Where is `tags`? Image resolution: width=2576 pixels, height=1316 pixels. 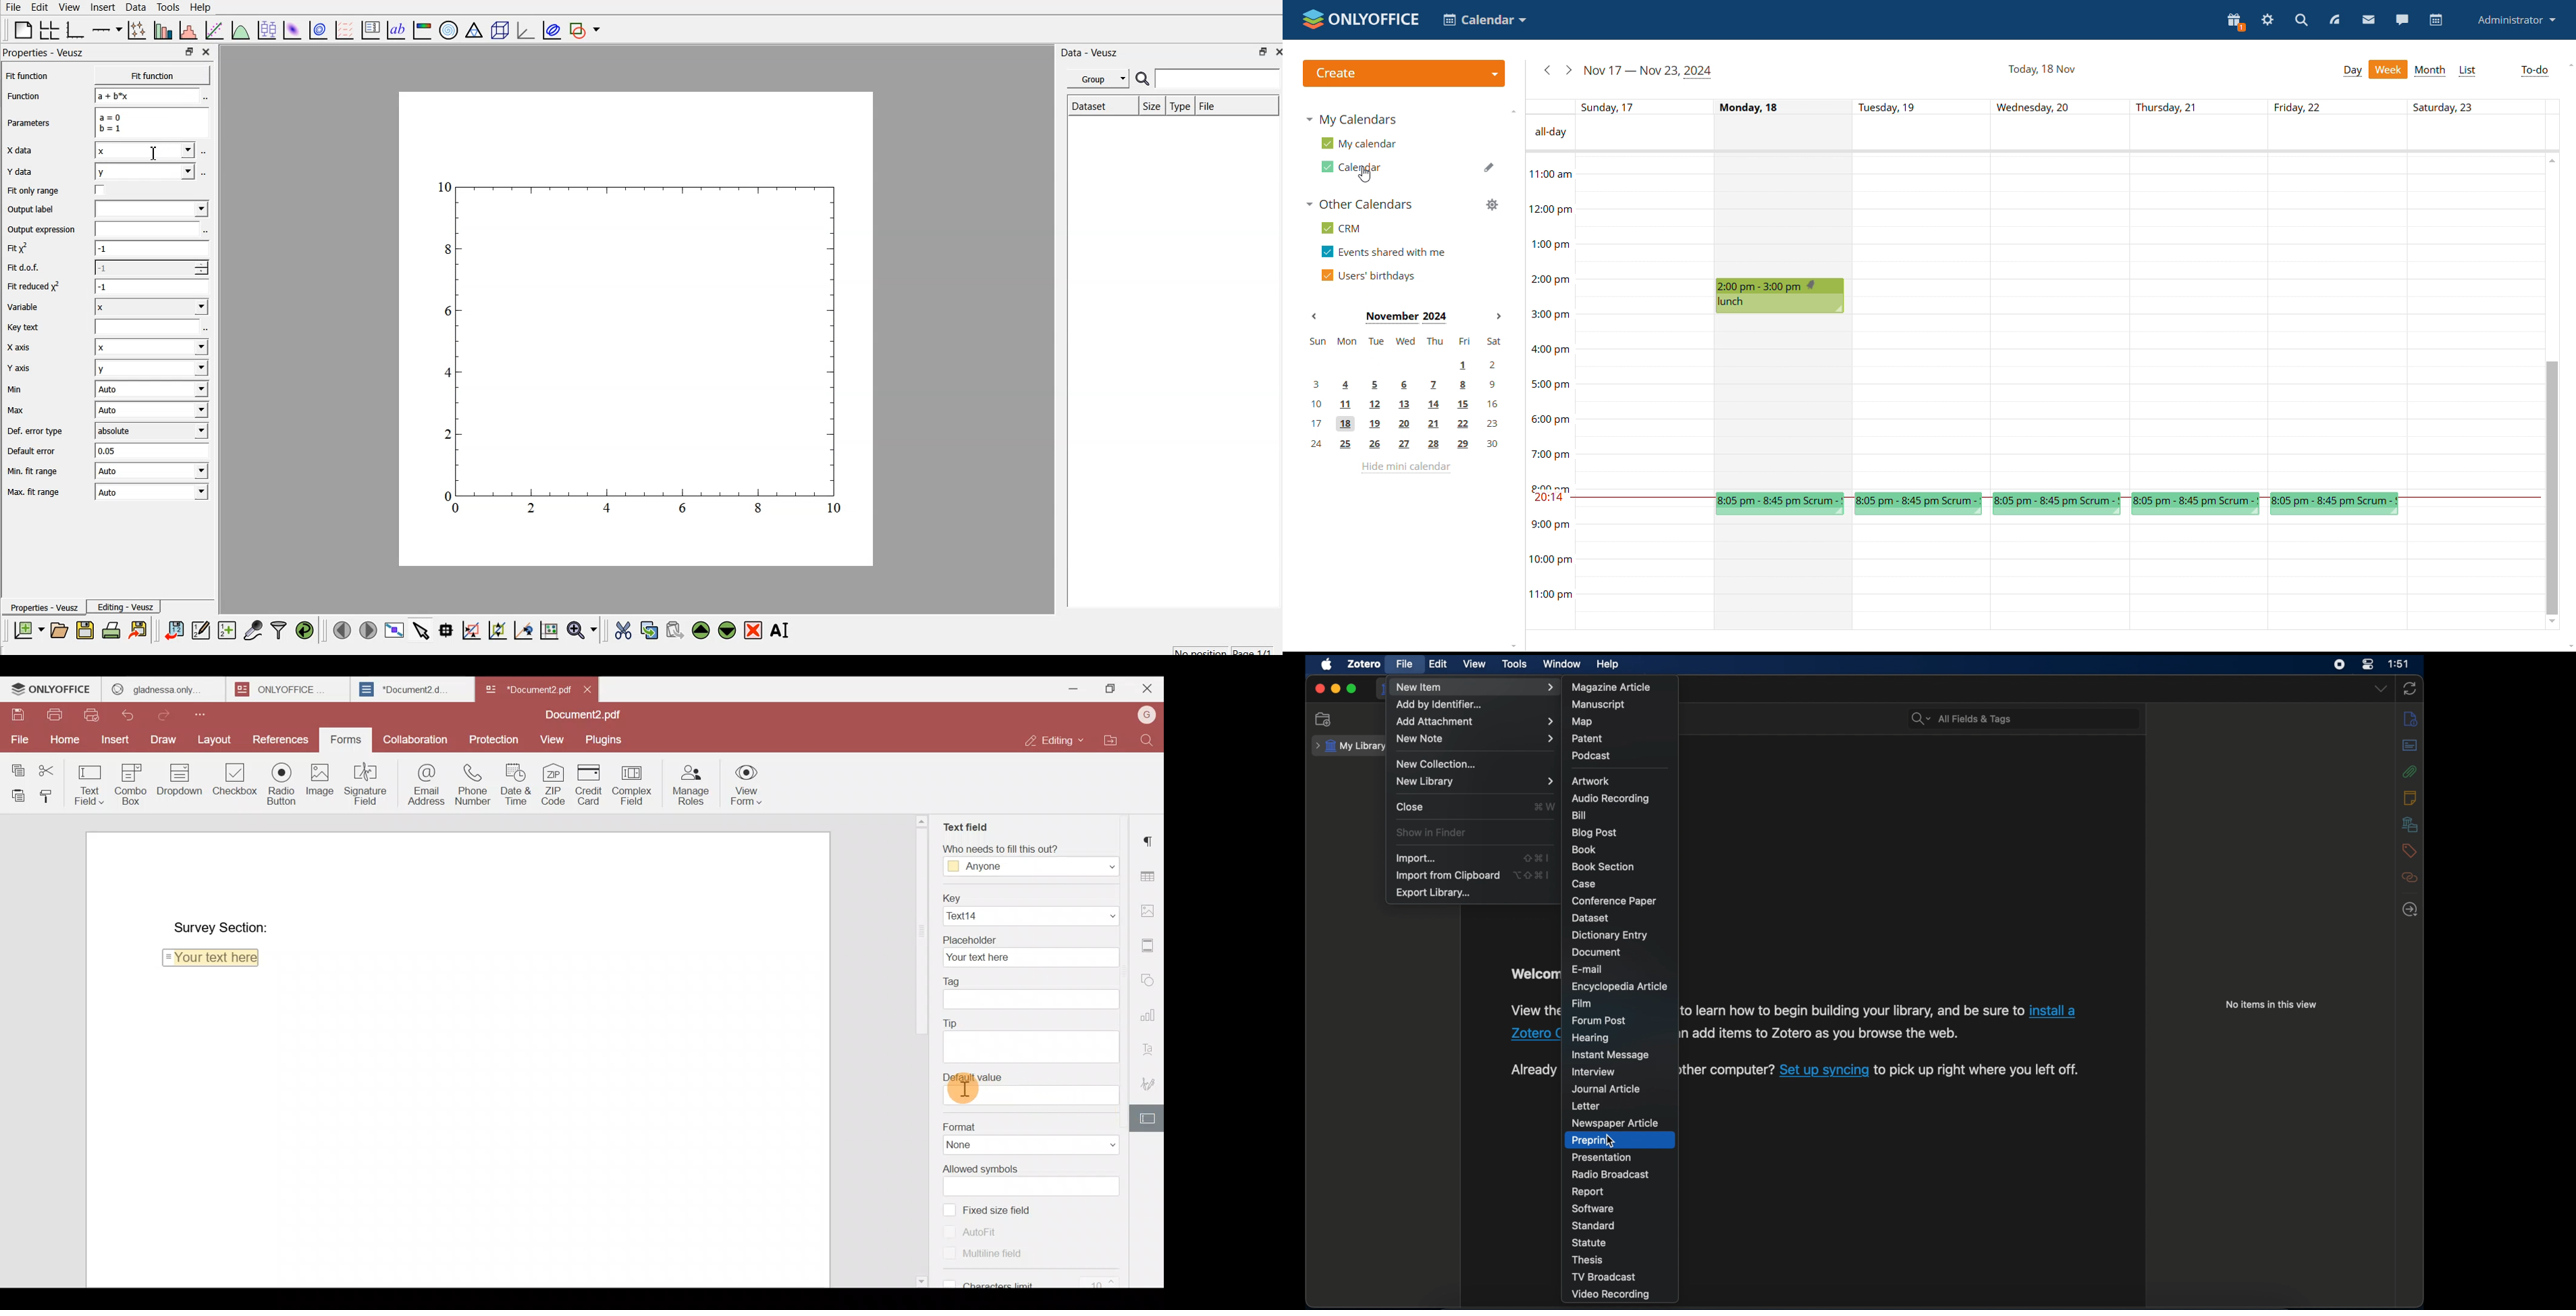
tags is located at coordinates (2408, 851).